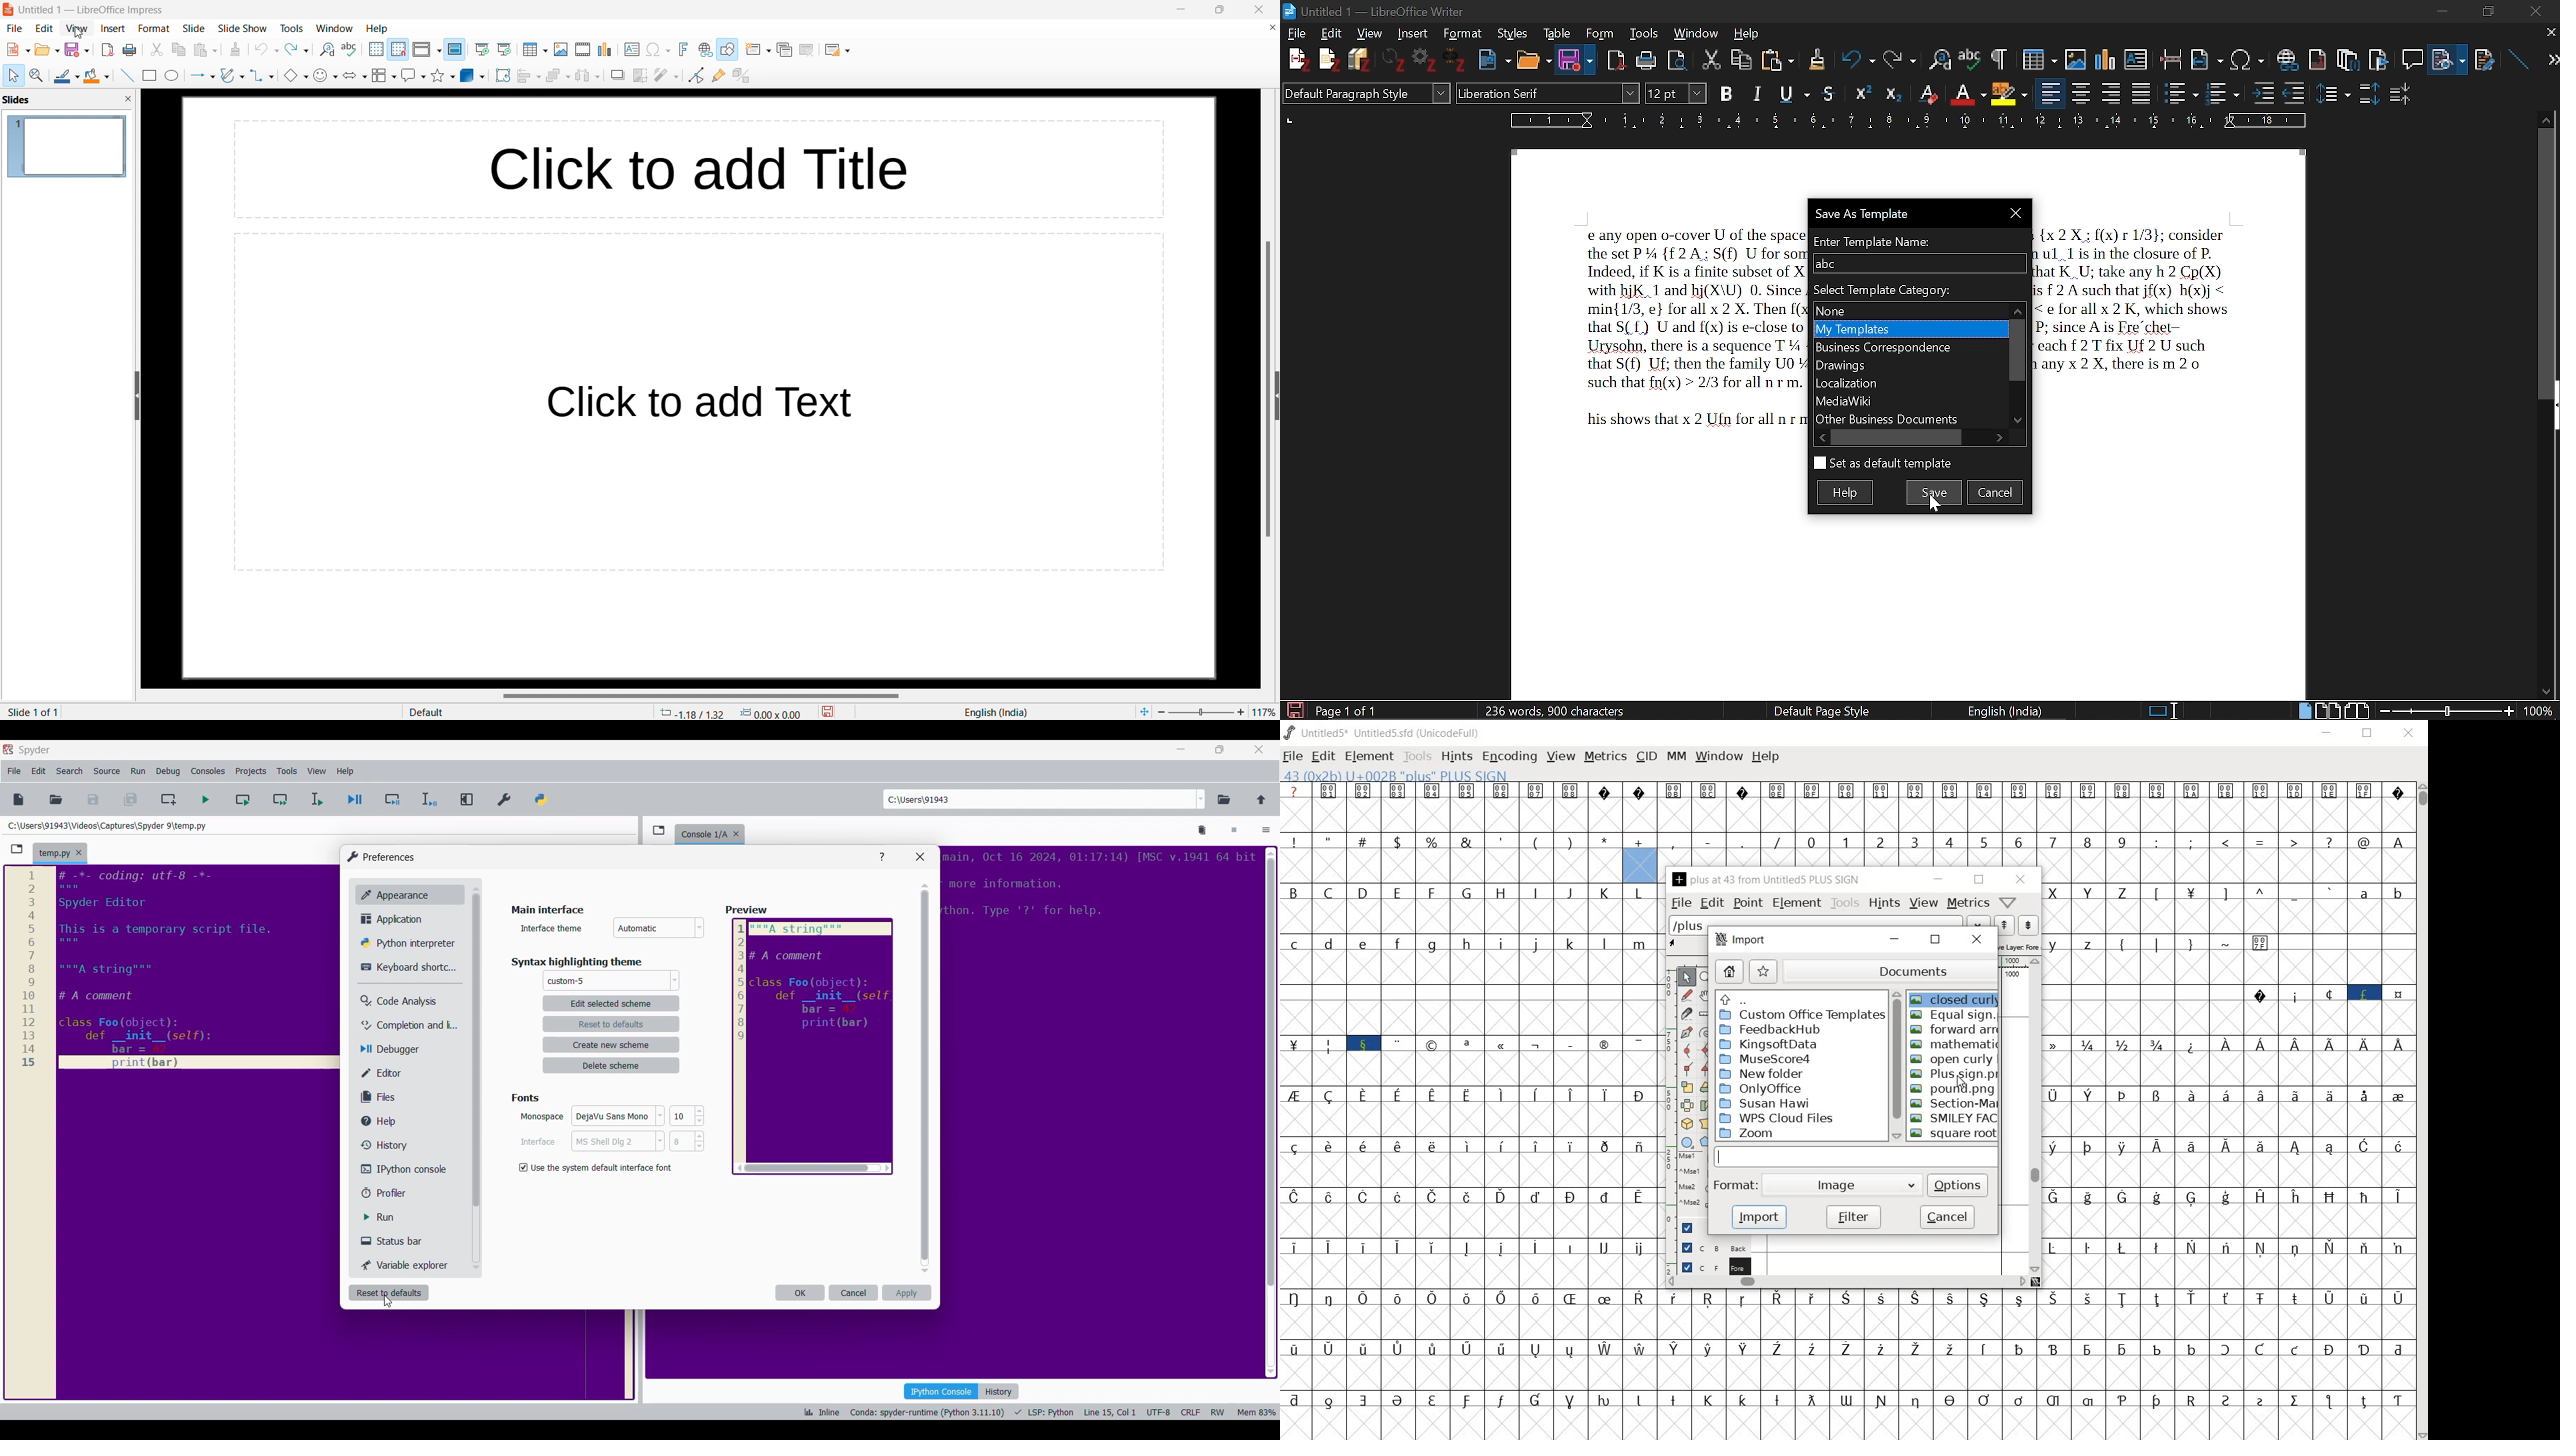 This screenshot has height=1456, width=2576. Describe the element at coordinates (2421, 1110) in the screenshot. I see `scrollbar` at that location.